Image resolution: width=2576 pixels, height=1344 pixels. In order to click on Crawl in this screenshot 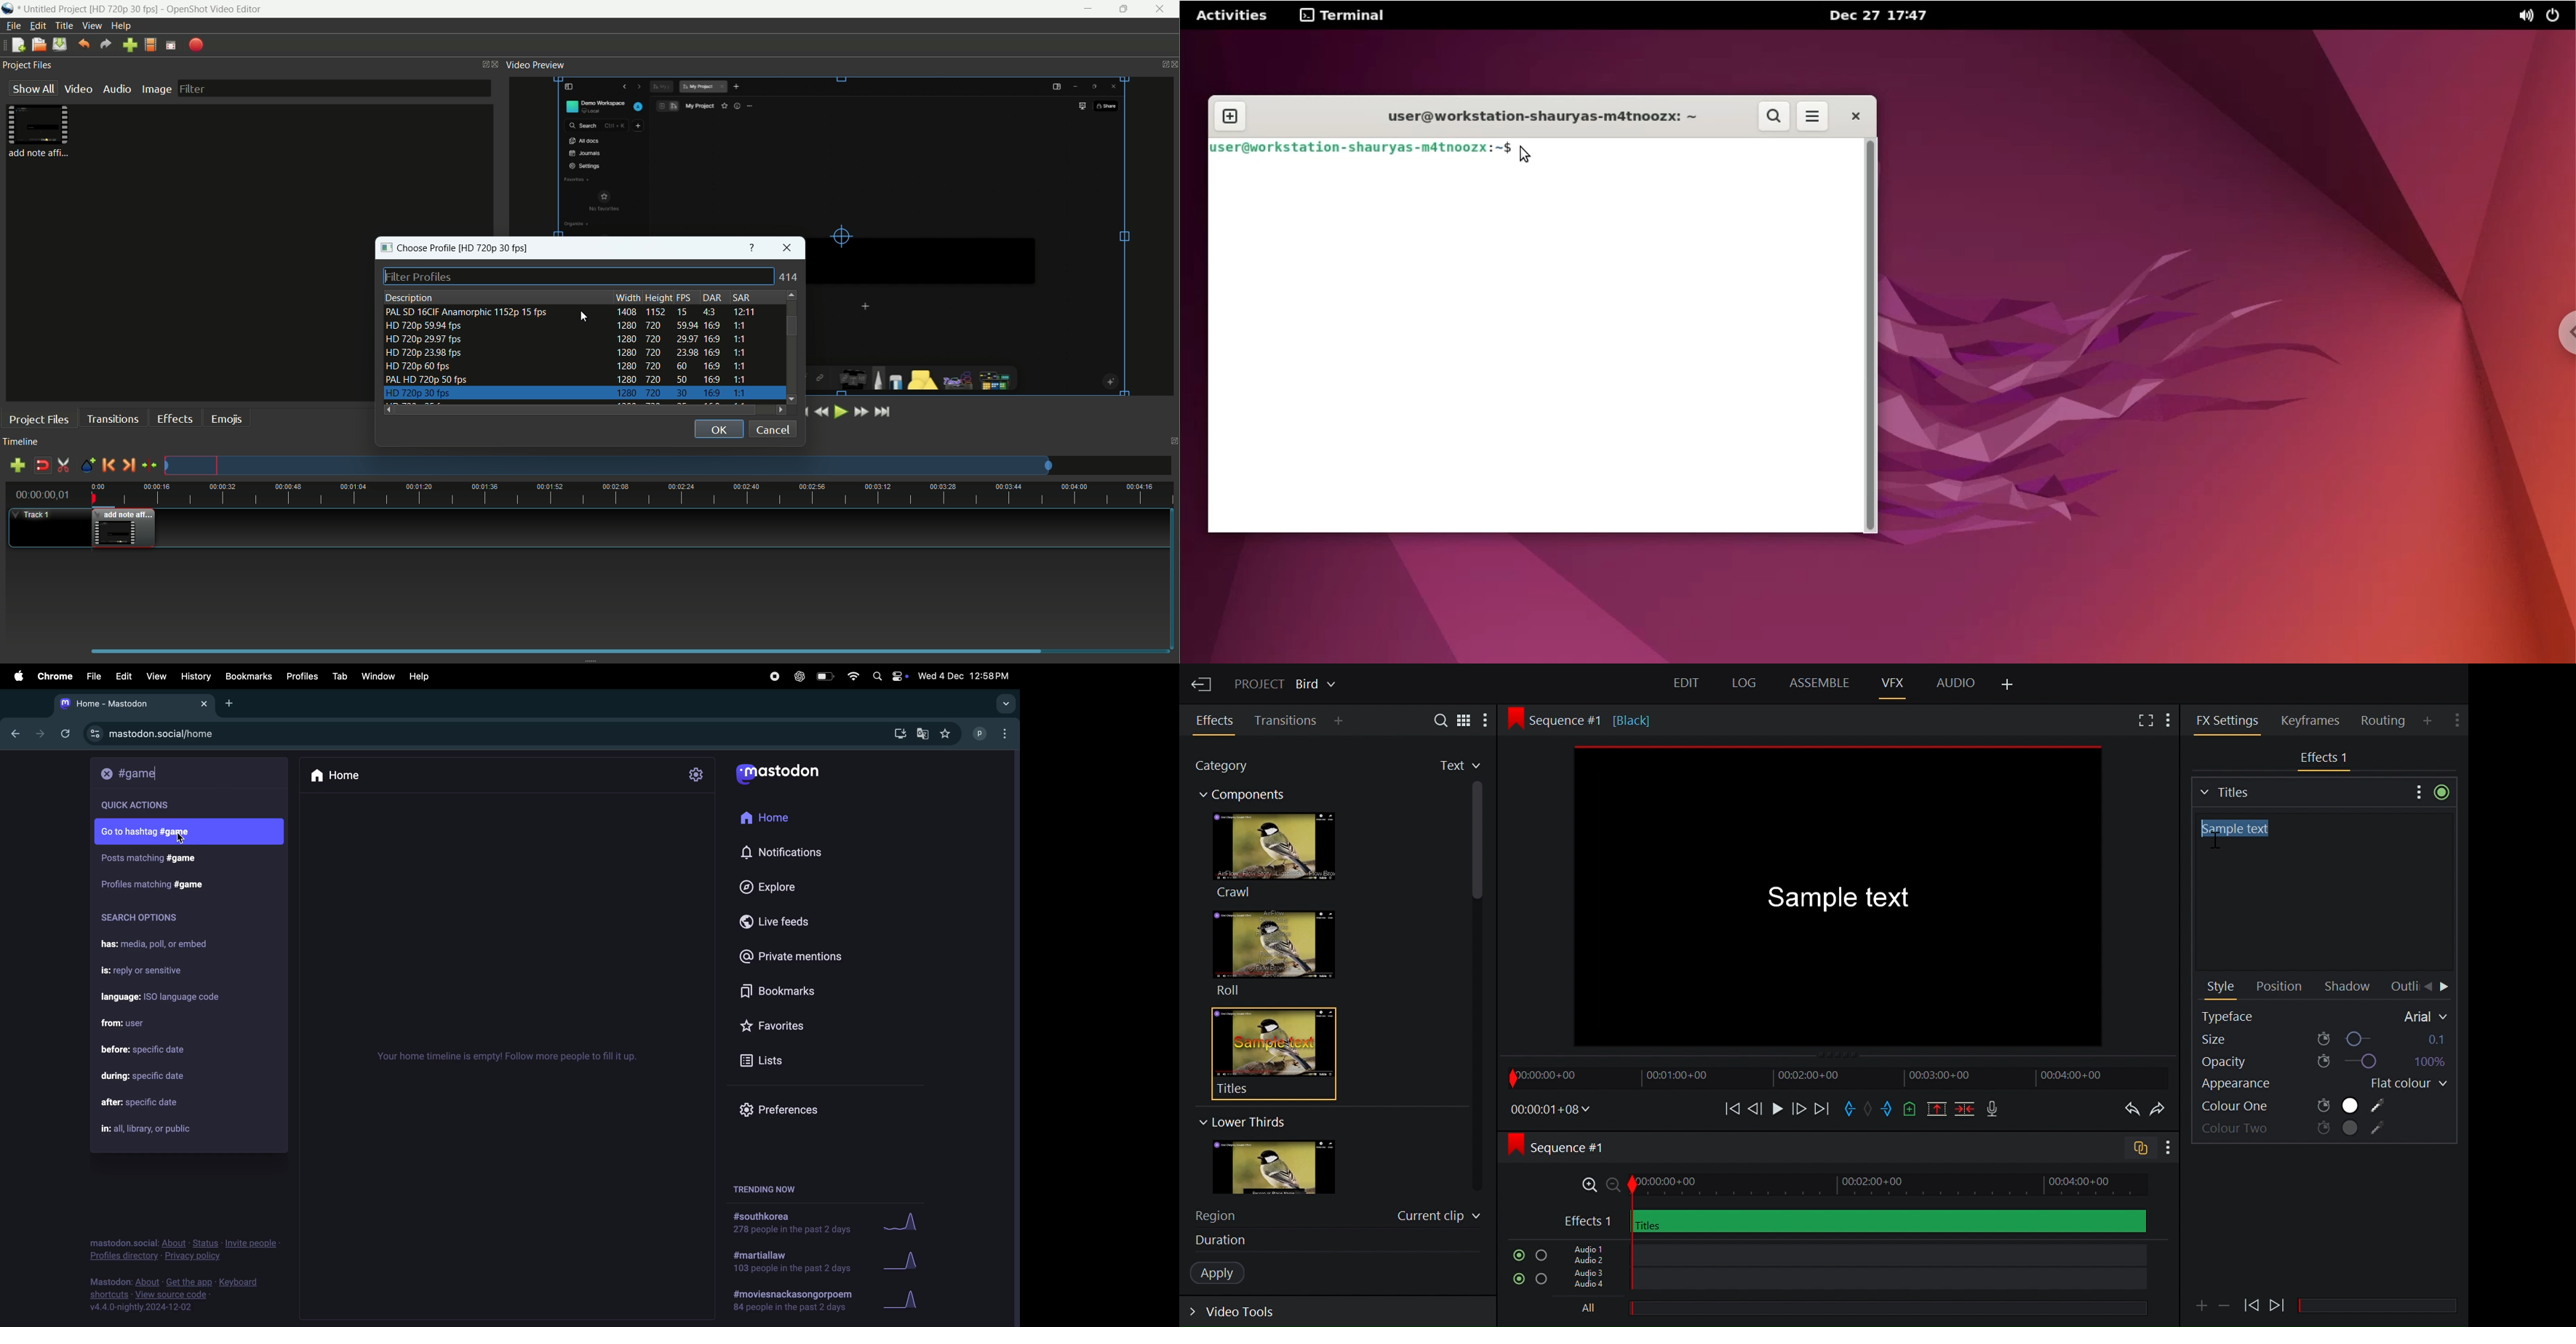, I will do `click(1273, 855)`.